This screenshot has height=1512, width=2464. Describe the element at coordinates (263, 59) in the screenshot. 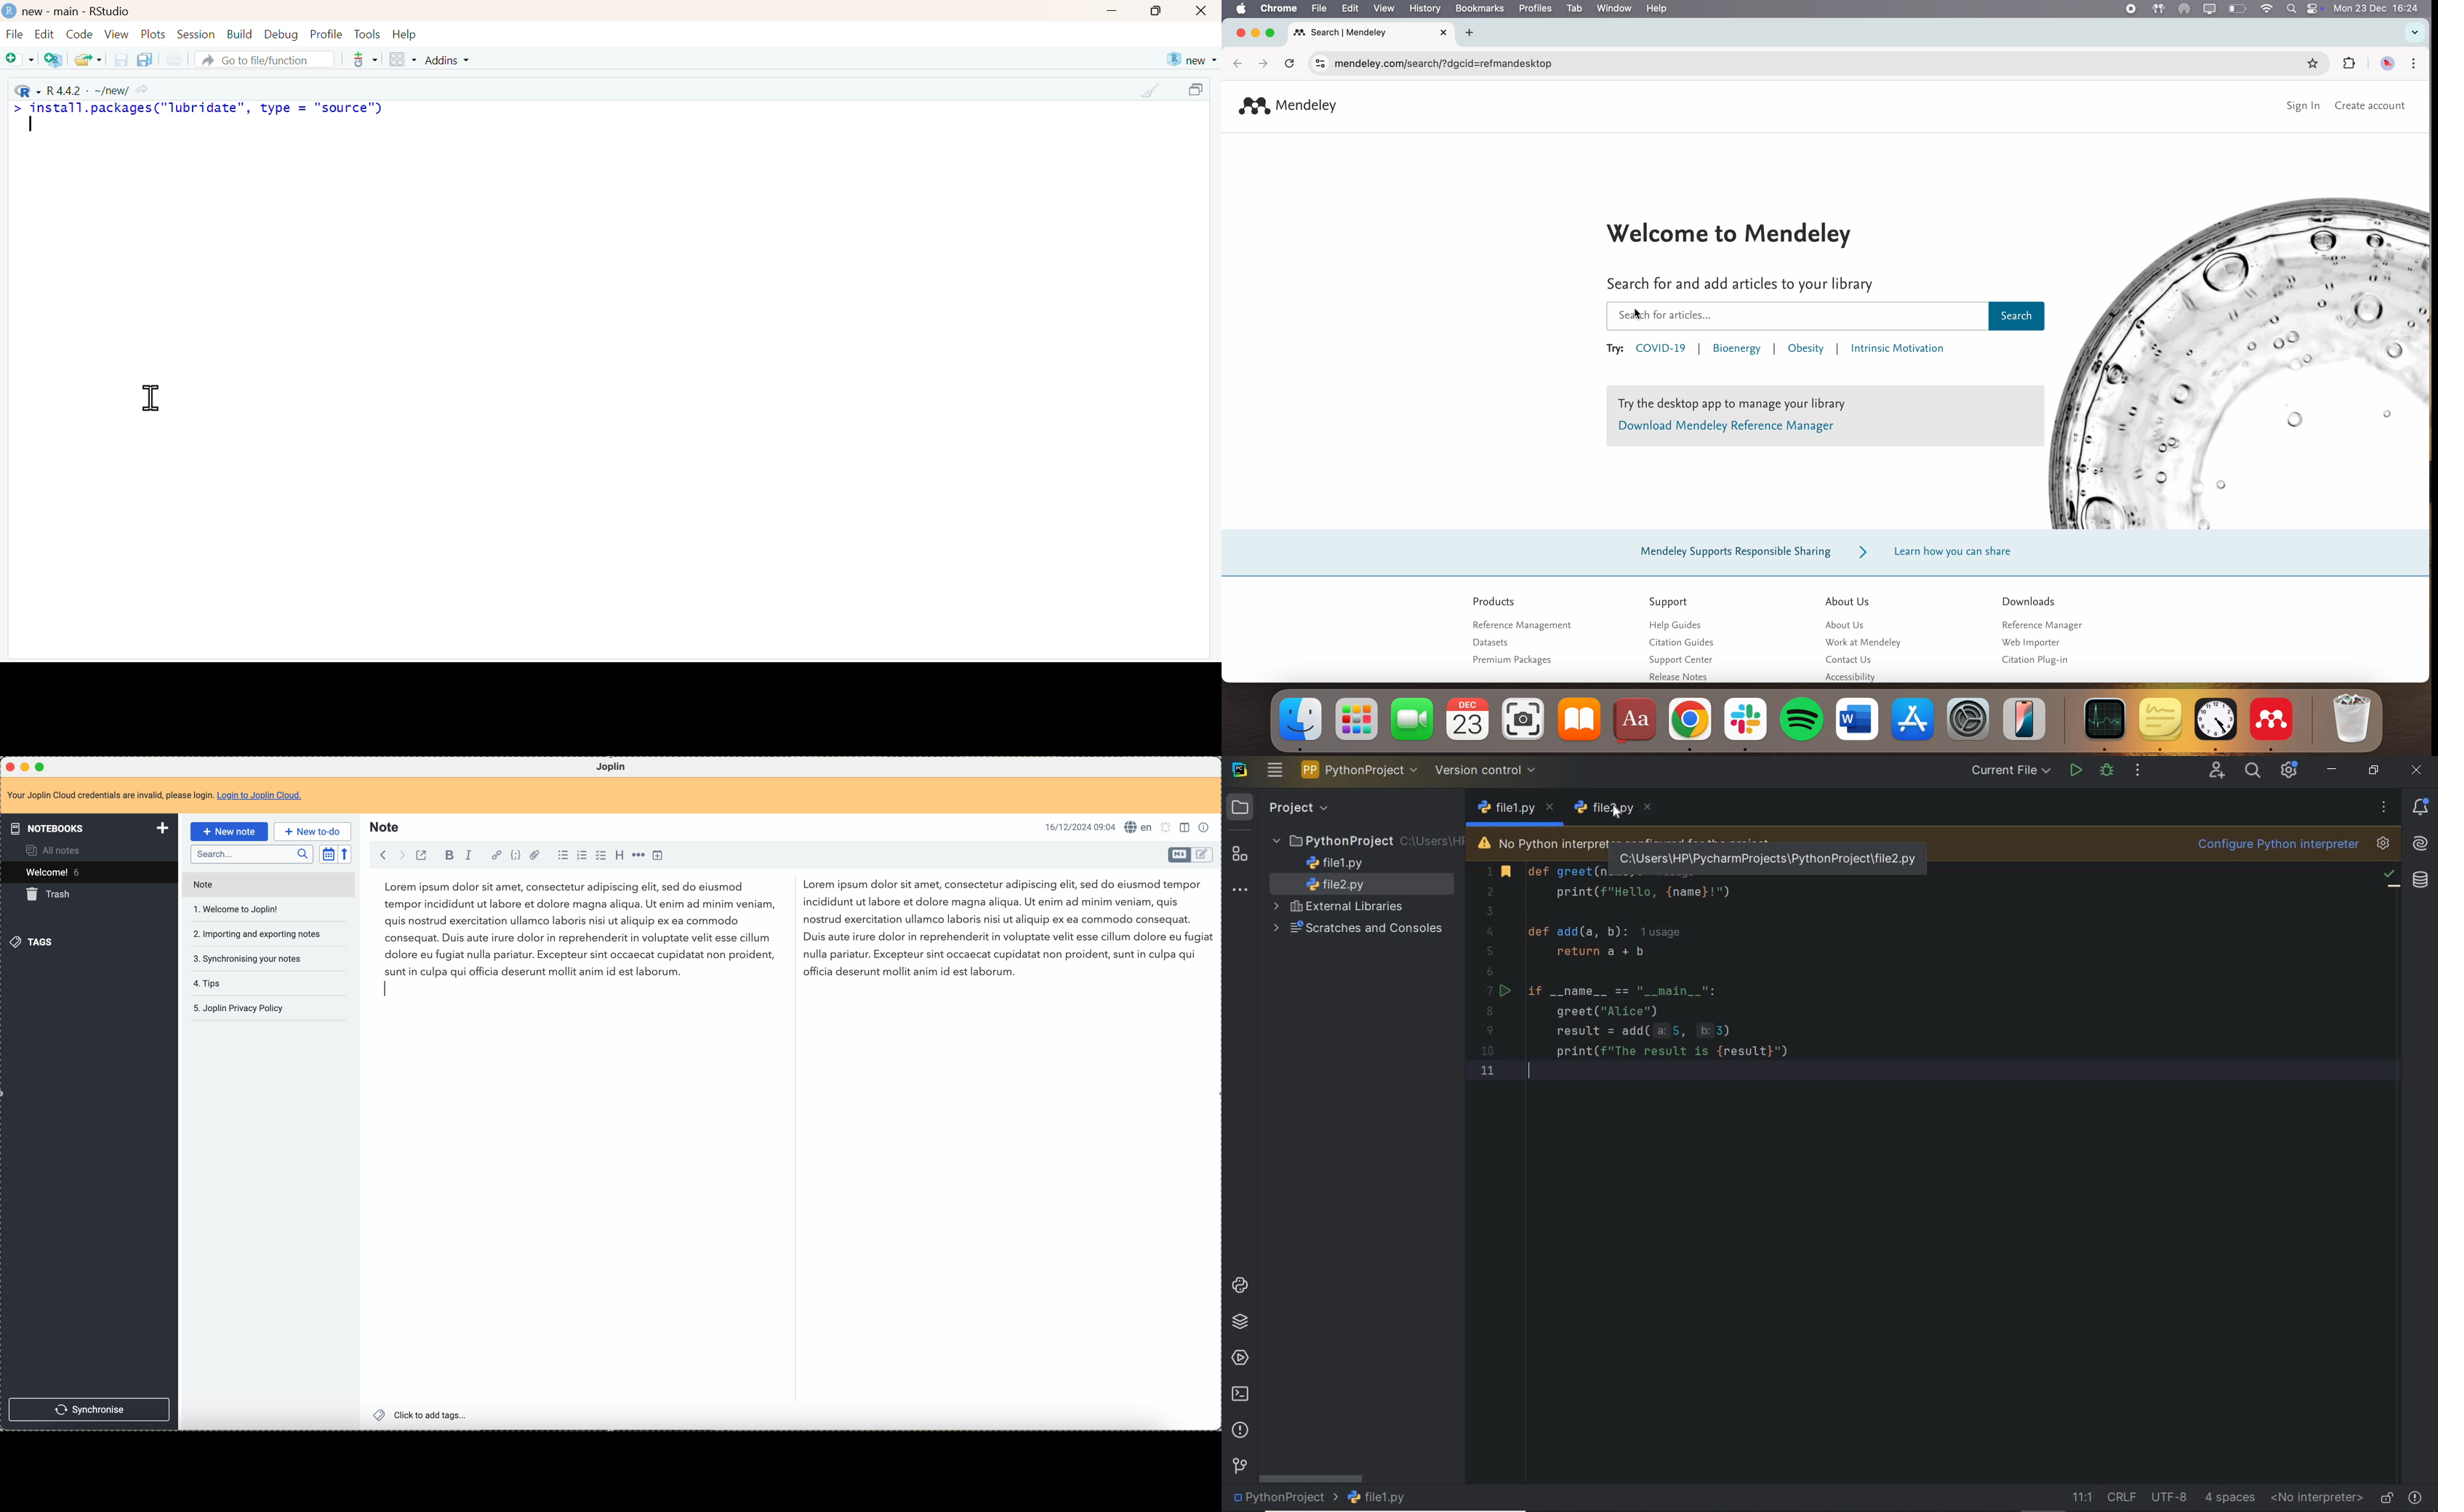

I see `Go to file/function` at that location.